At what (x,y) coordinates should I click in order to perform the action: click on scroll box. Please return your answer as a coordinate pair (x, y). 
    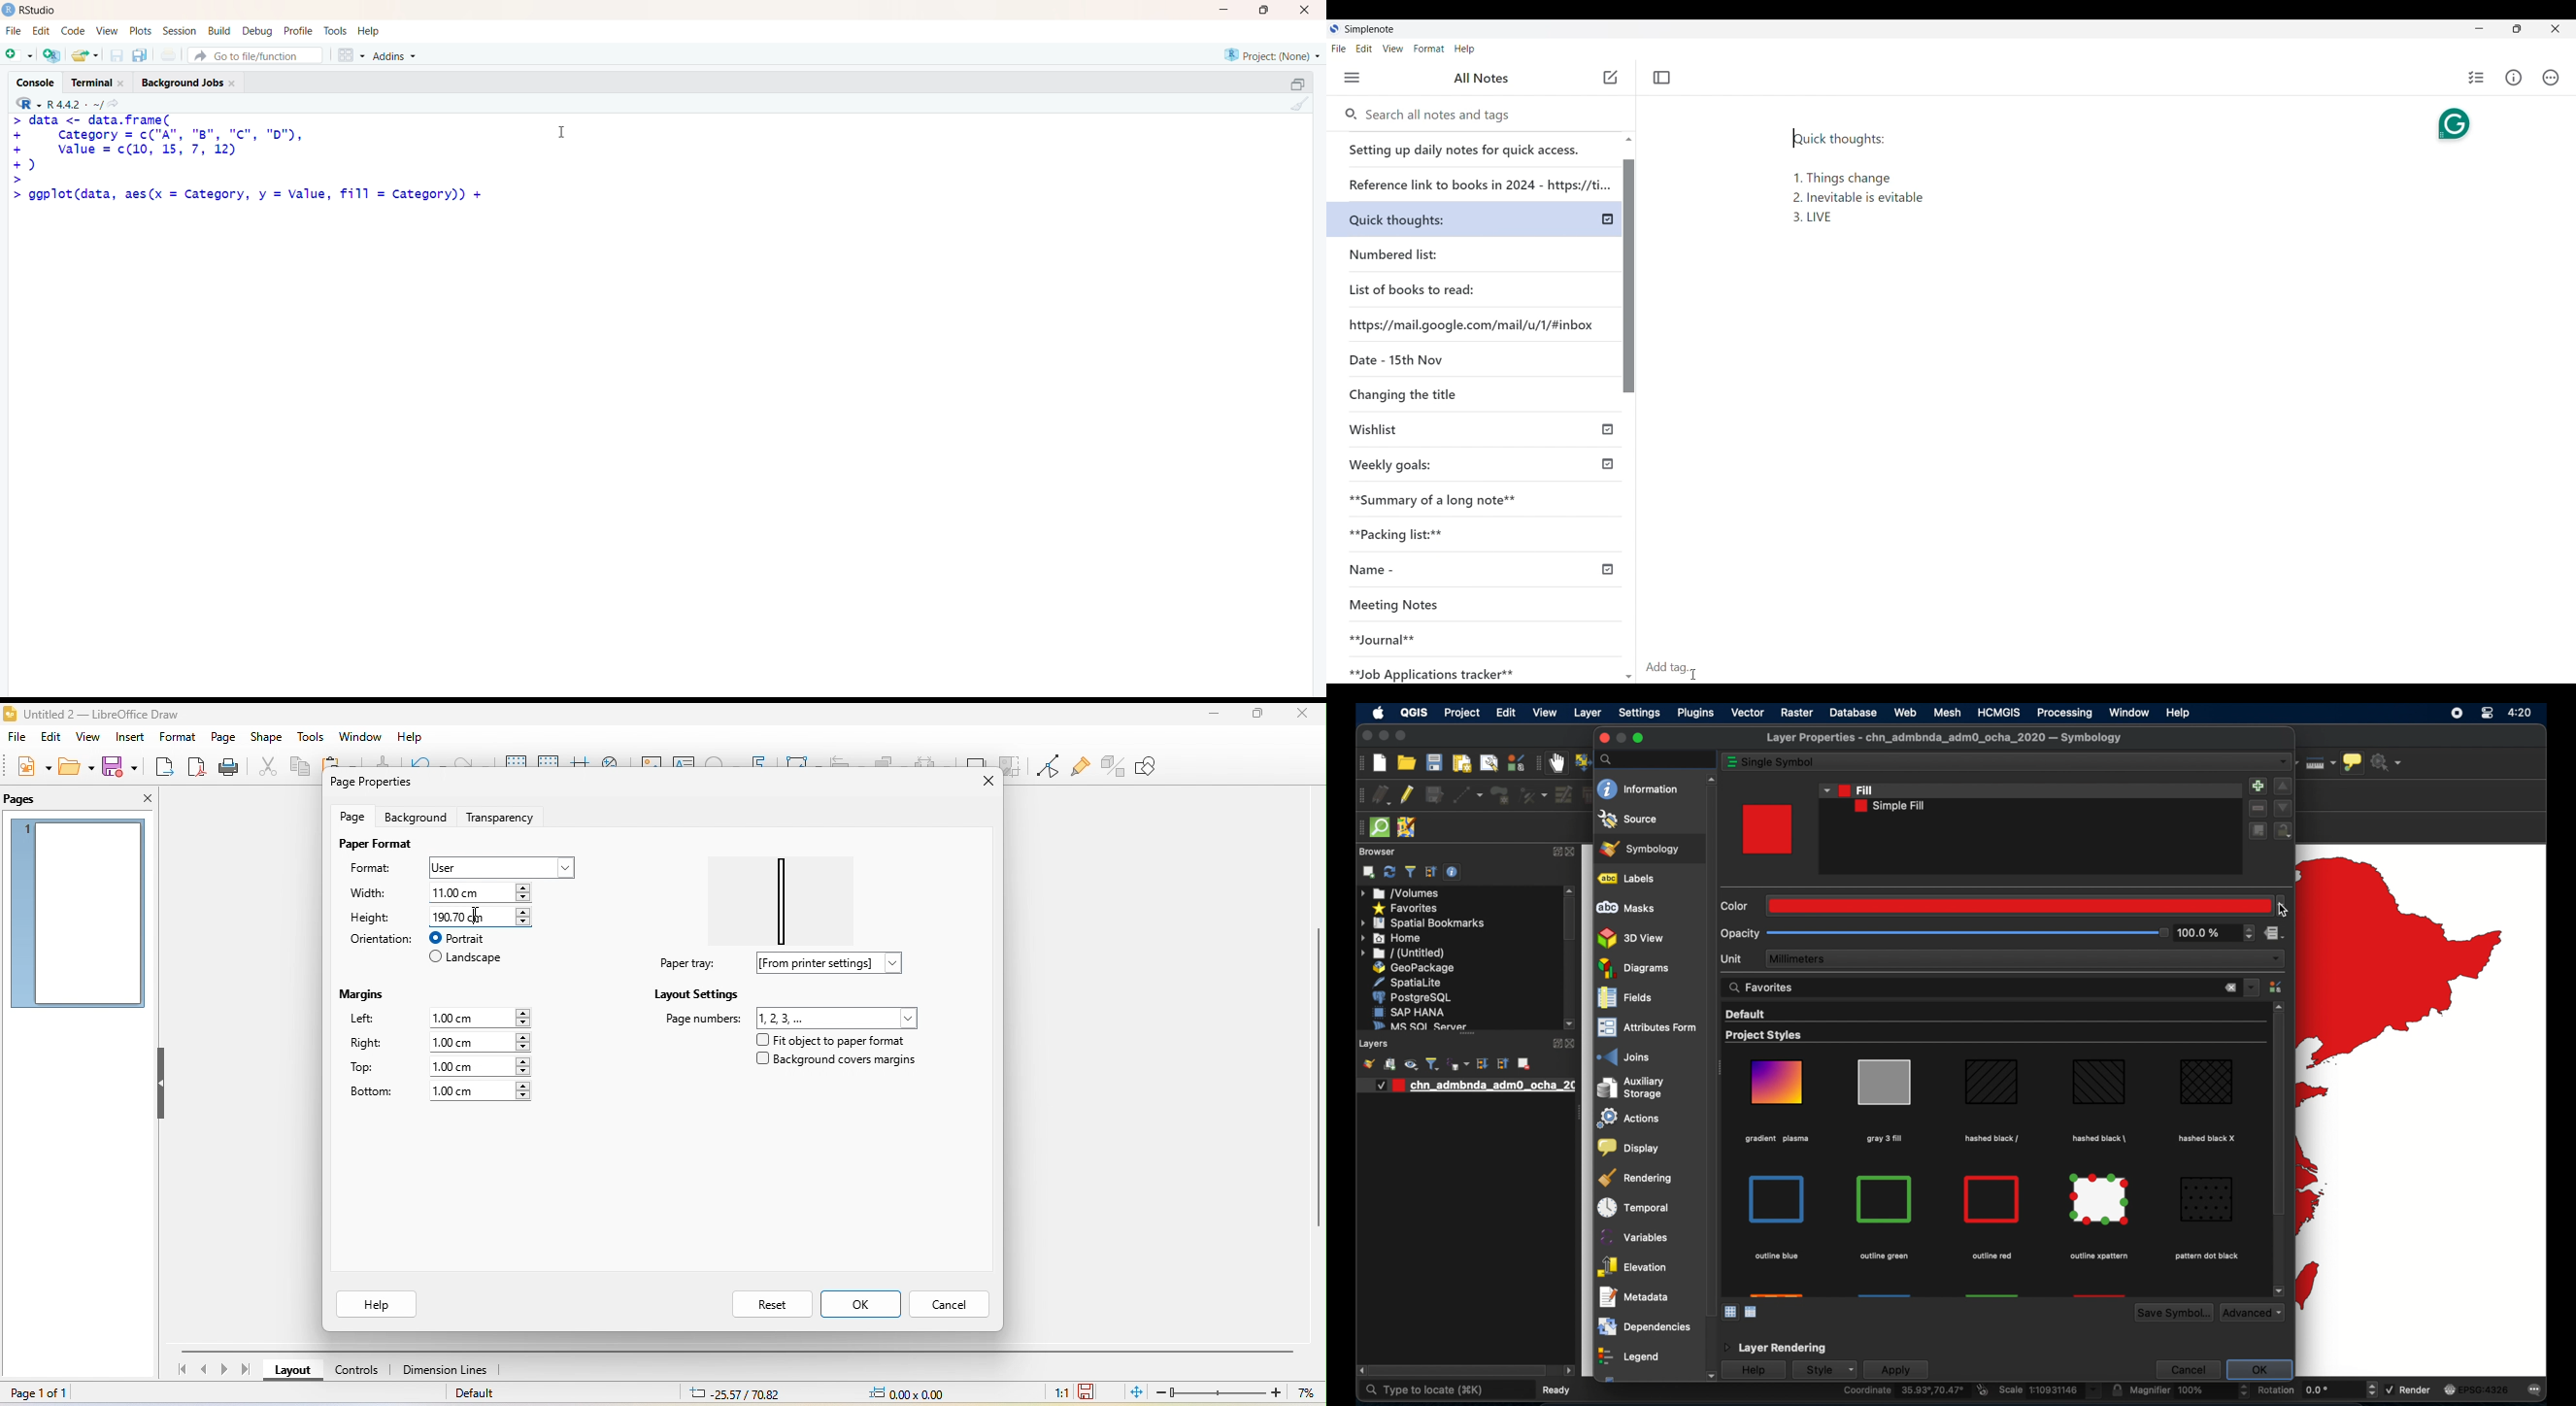
    Looking at the image, I should click on (1458, 1372).